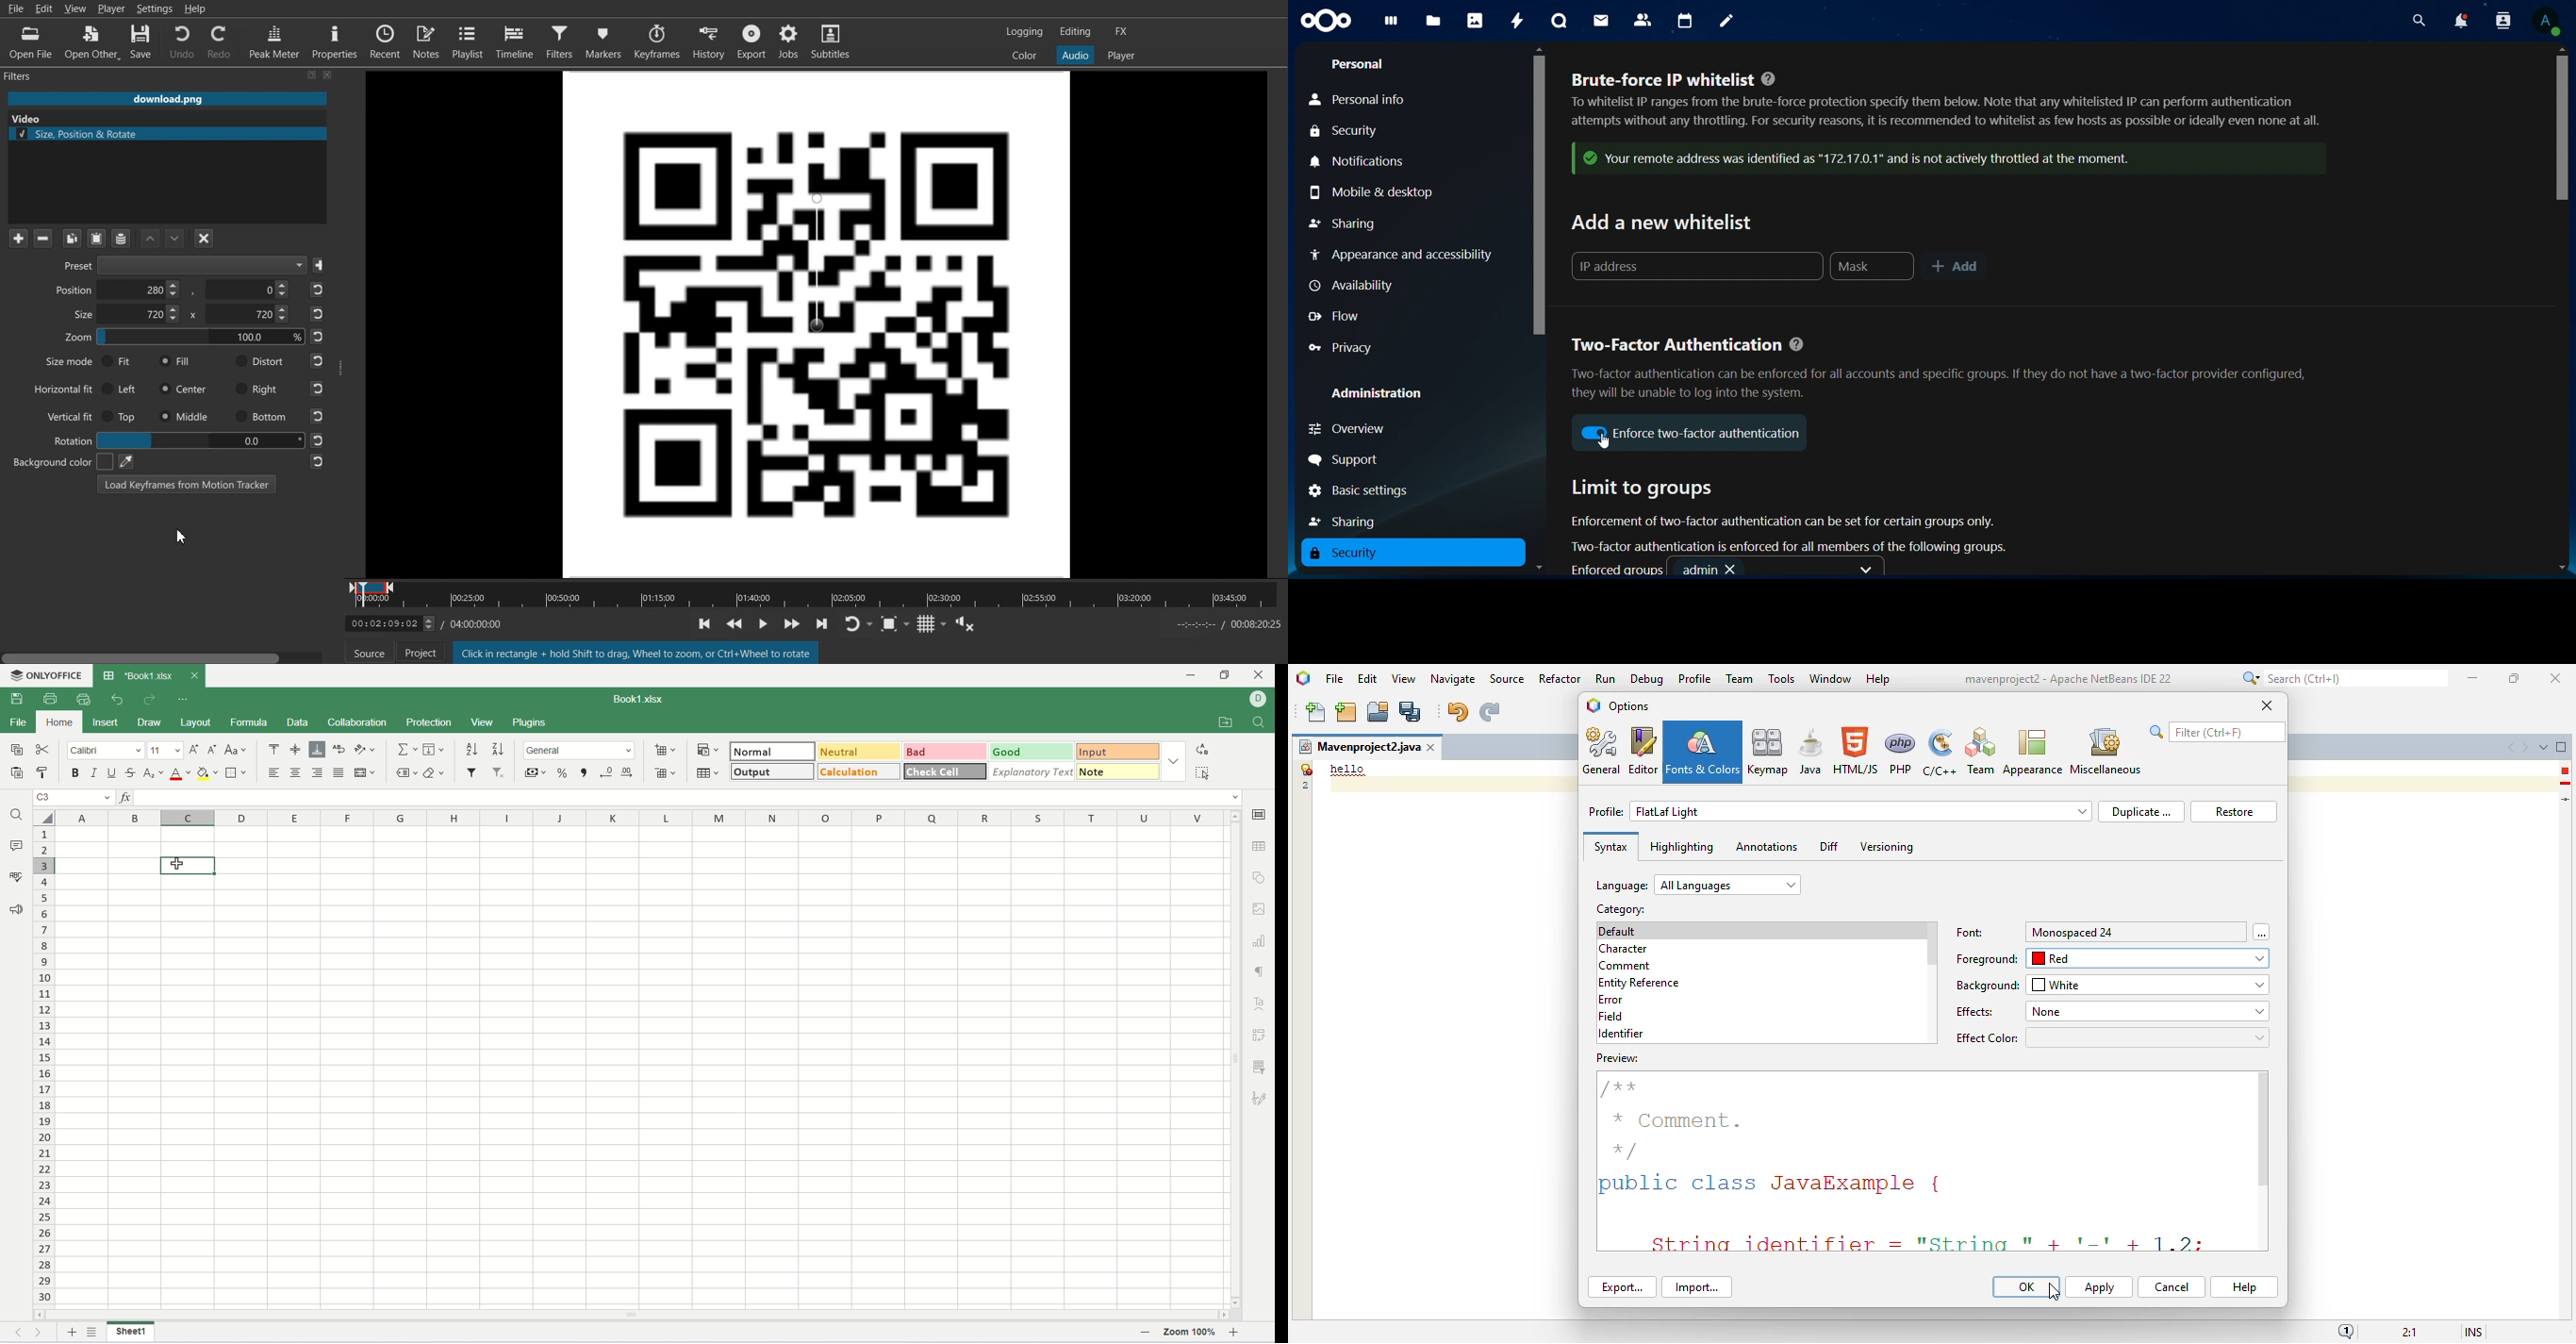  I want to click on notifications, so click(1367, 162).